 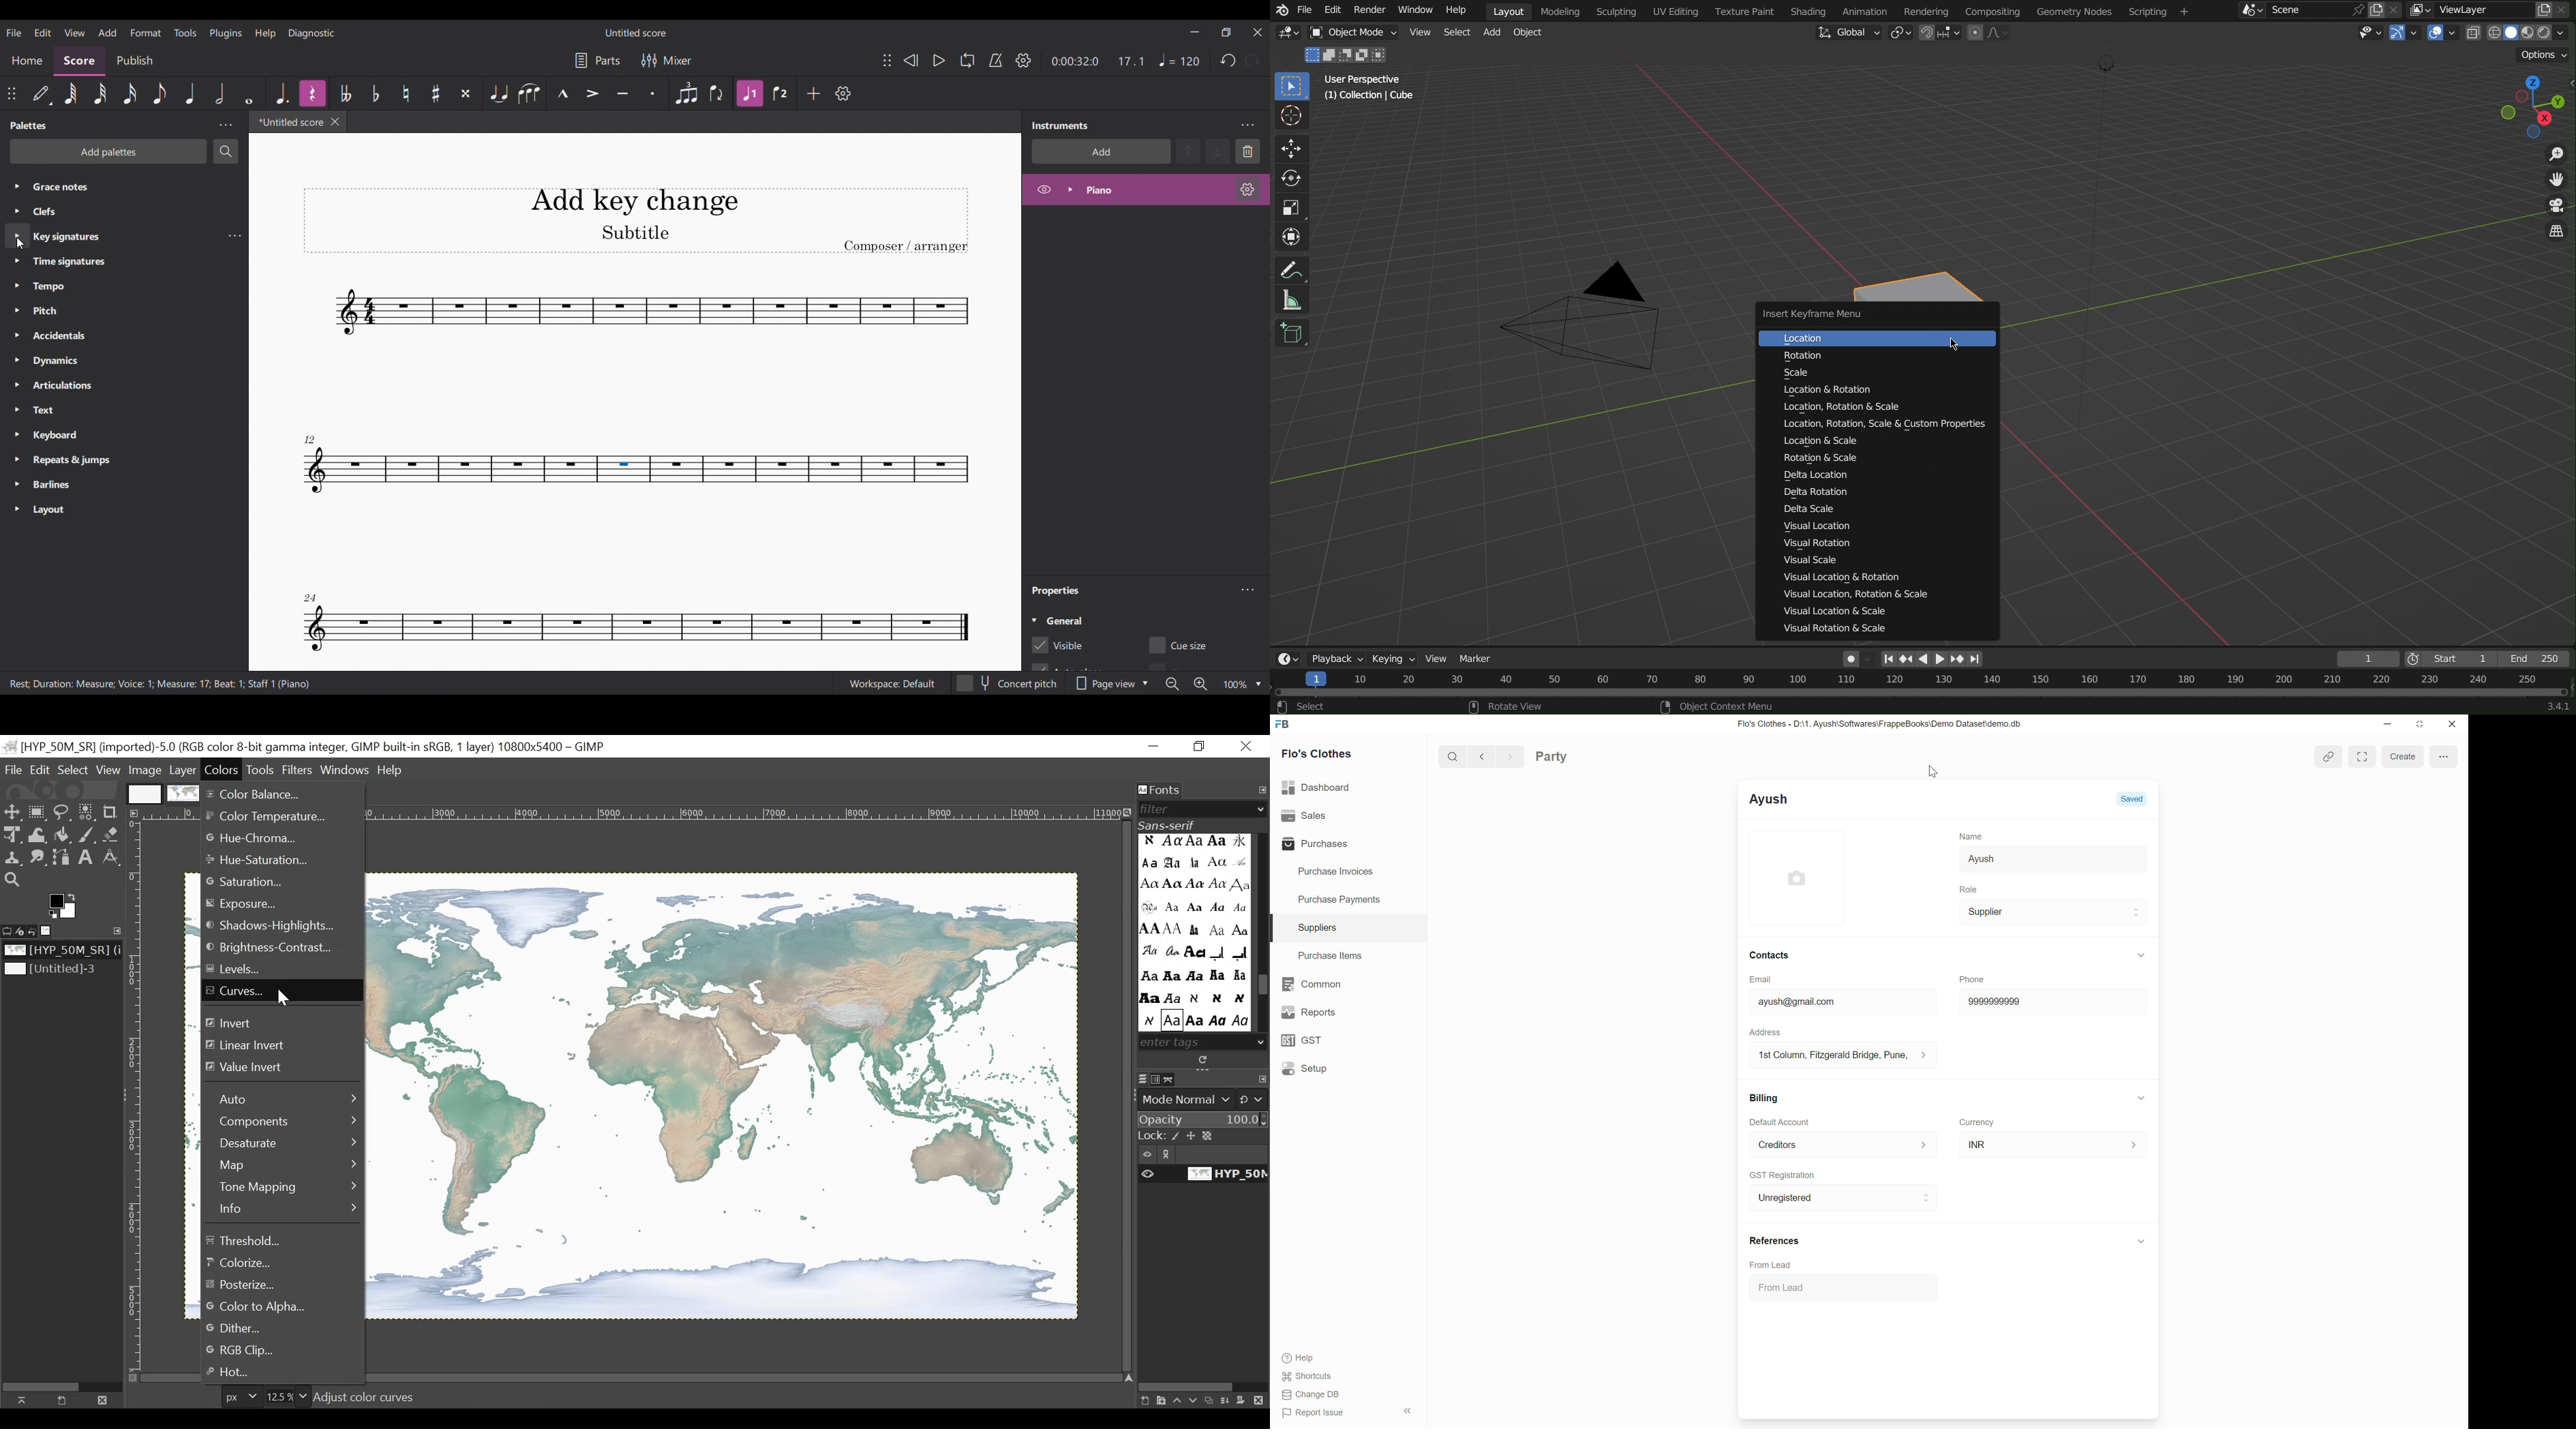 I want to click on Select by color tool, so click(x=87, y=814).